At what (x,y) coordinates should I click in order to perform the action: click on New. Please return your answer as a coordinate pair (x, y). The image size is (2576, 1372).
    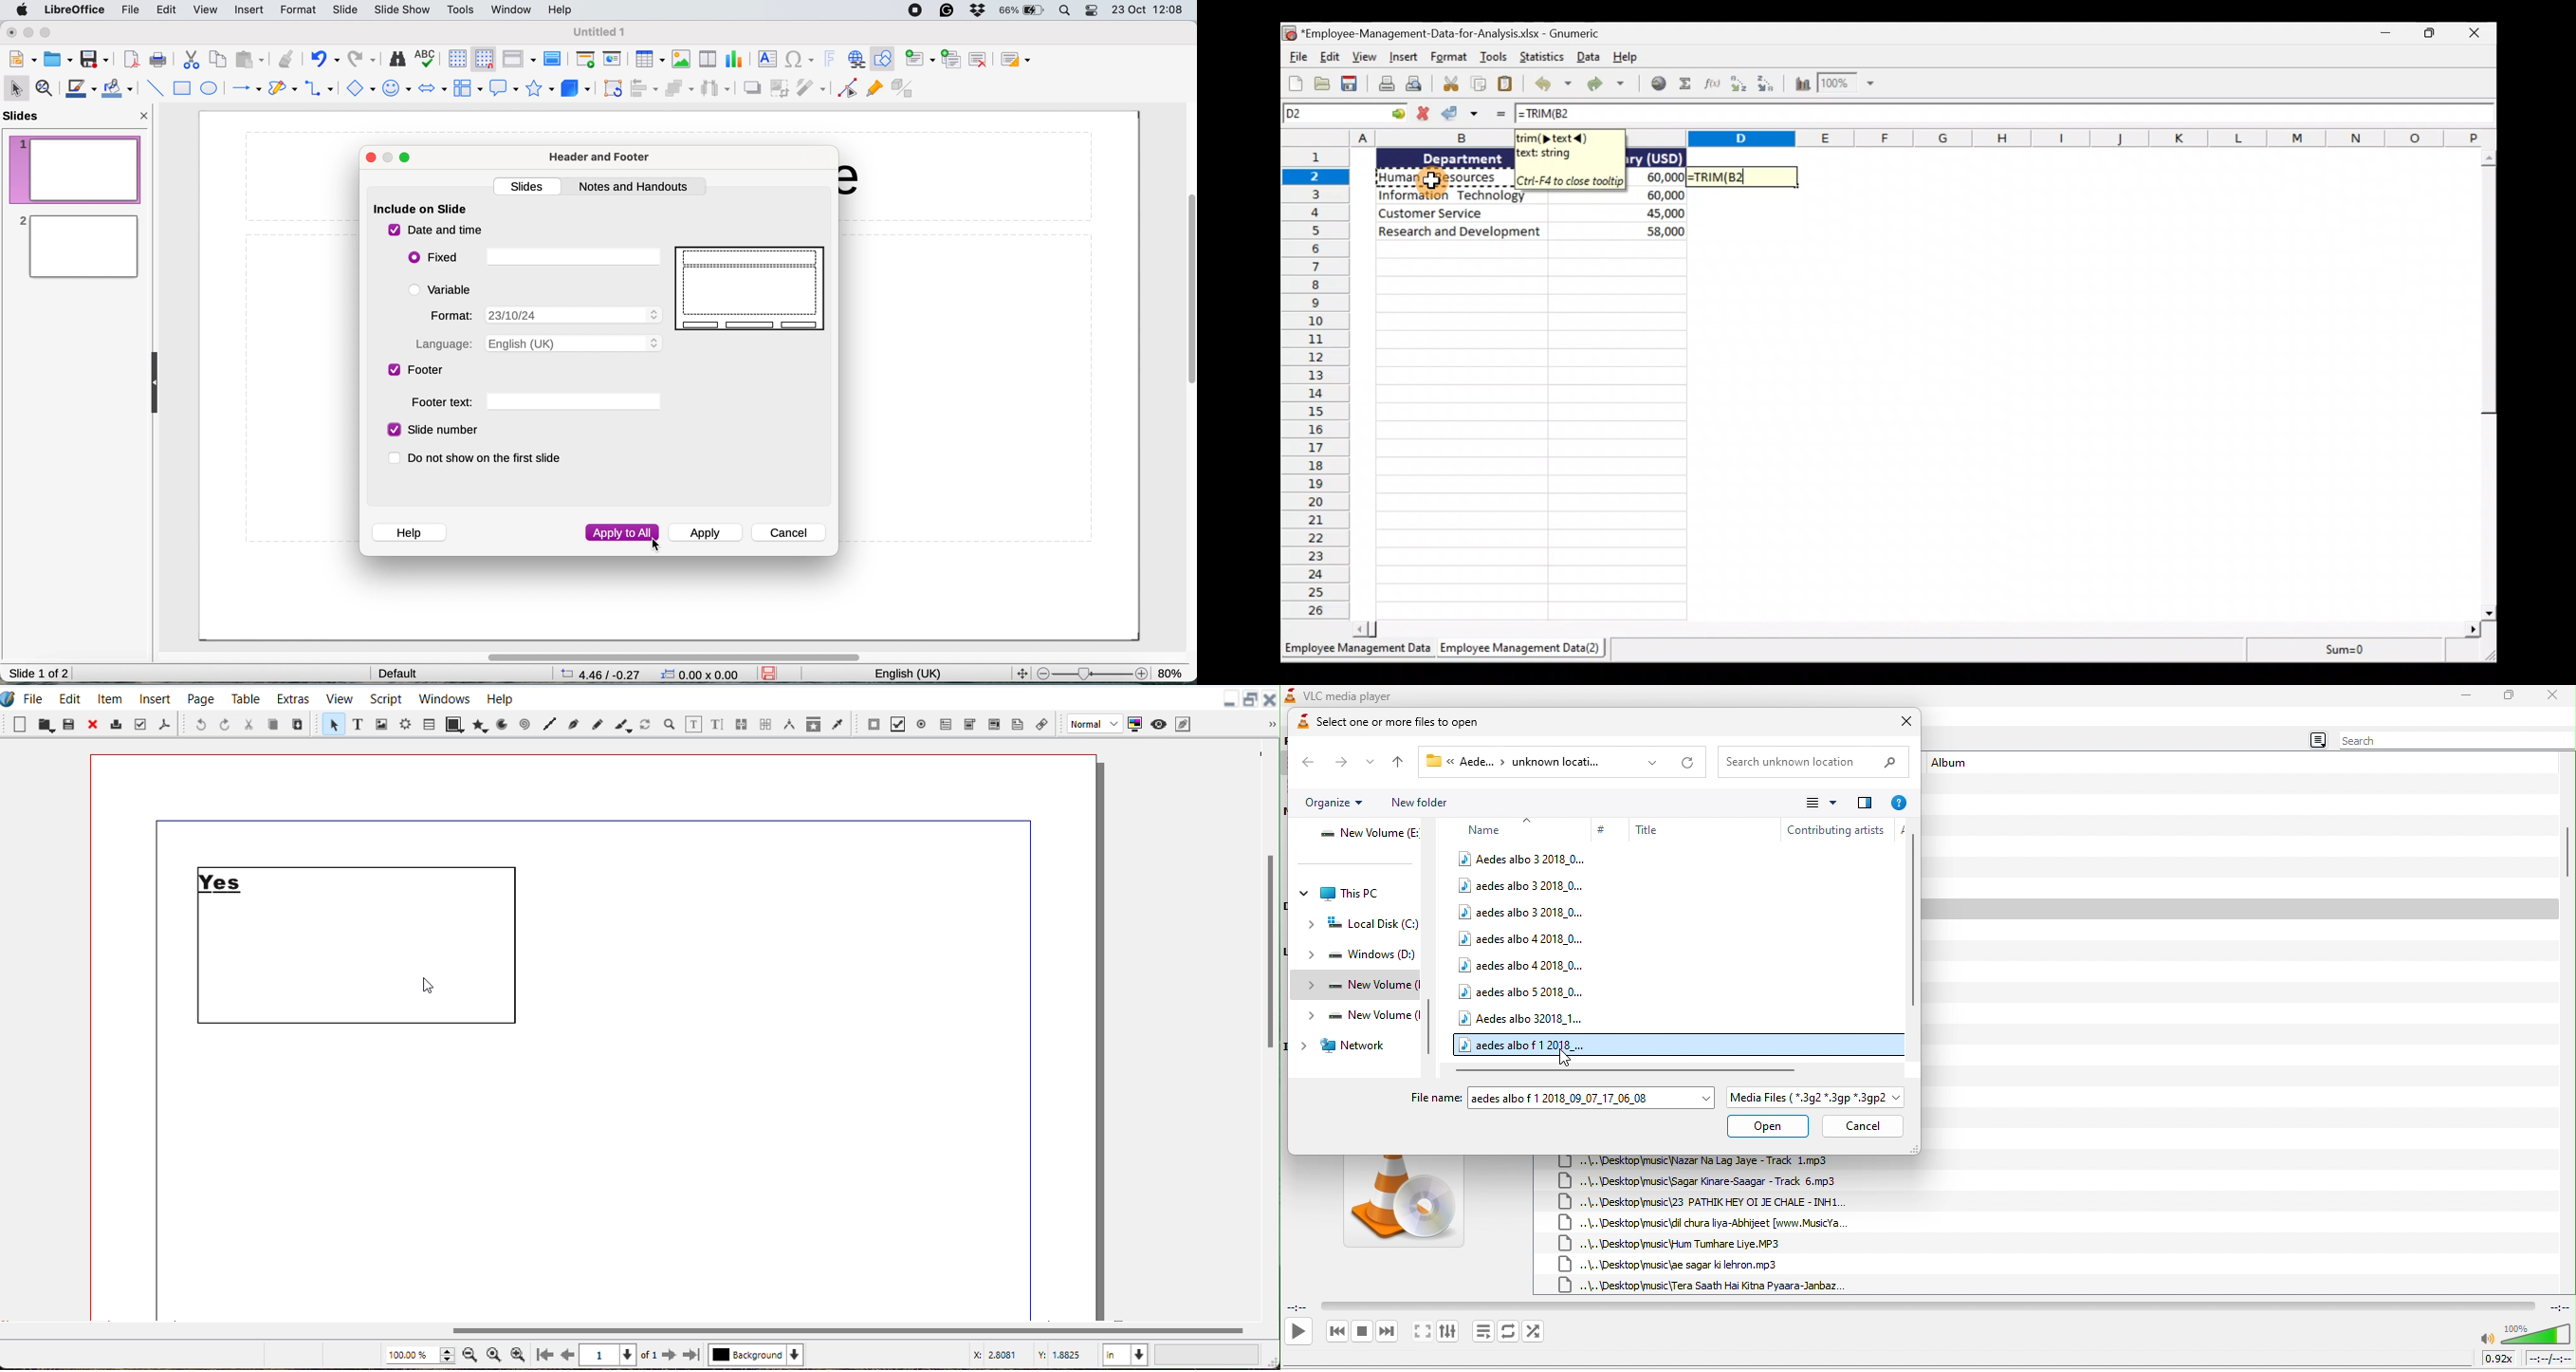
    Looking at the image, I should click on (20, 724).